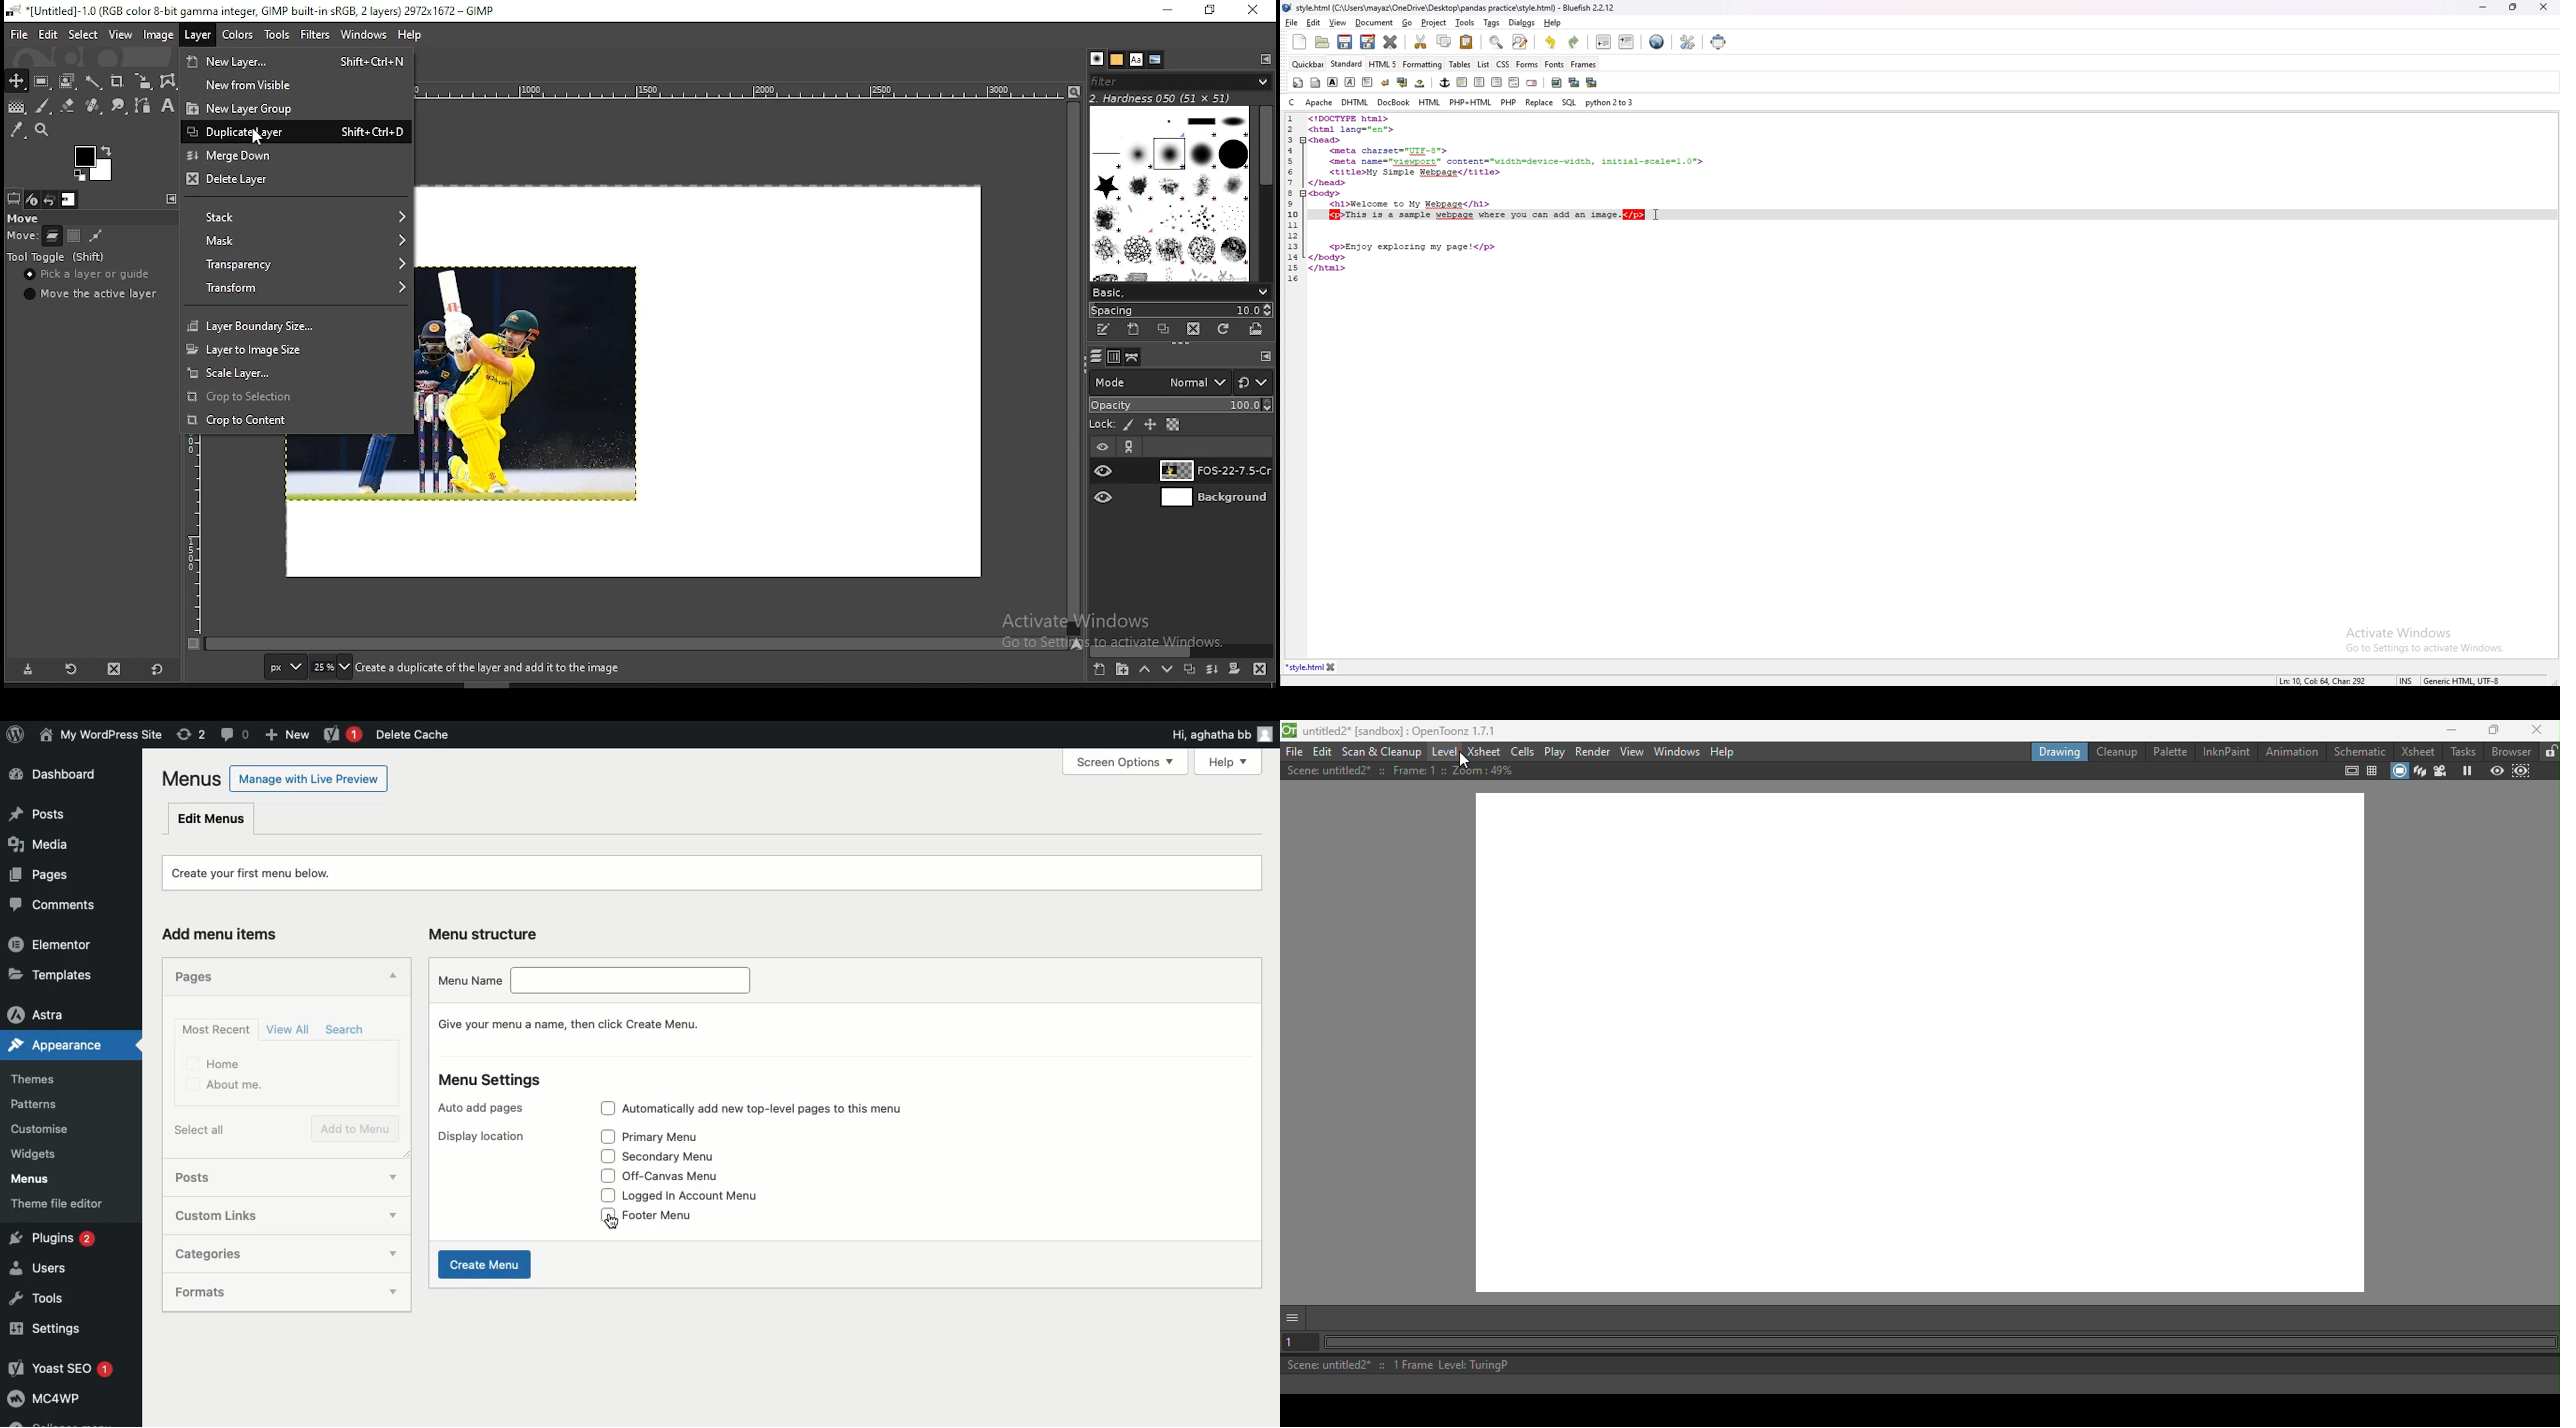  I want to click on <body>, so click(1327, 194).